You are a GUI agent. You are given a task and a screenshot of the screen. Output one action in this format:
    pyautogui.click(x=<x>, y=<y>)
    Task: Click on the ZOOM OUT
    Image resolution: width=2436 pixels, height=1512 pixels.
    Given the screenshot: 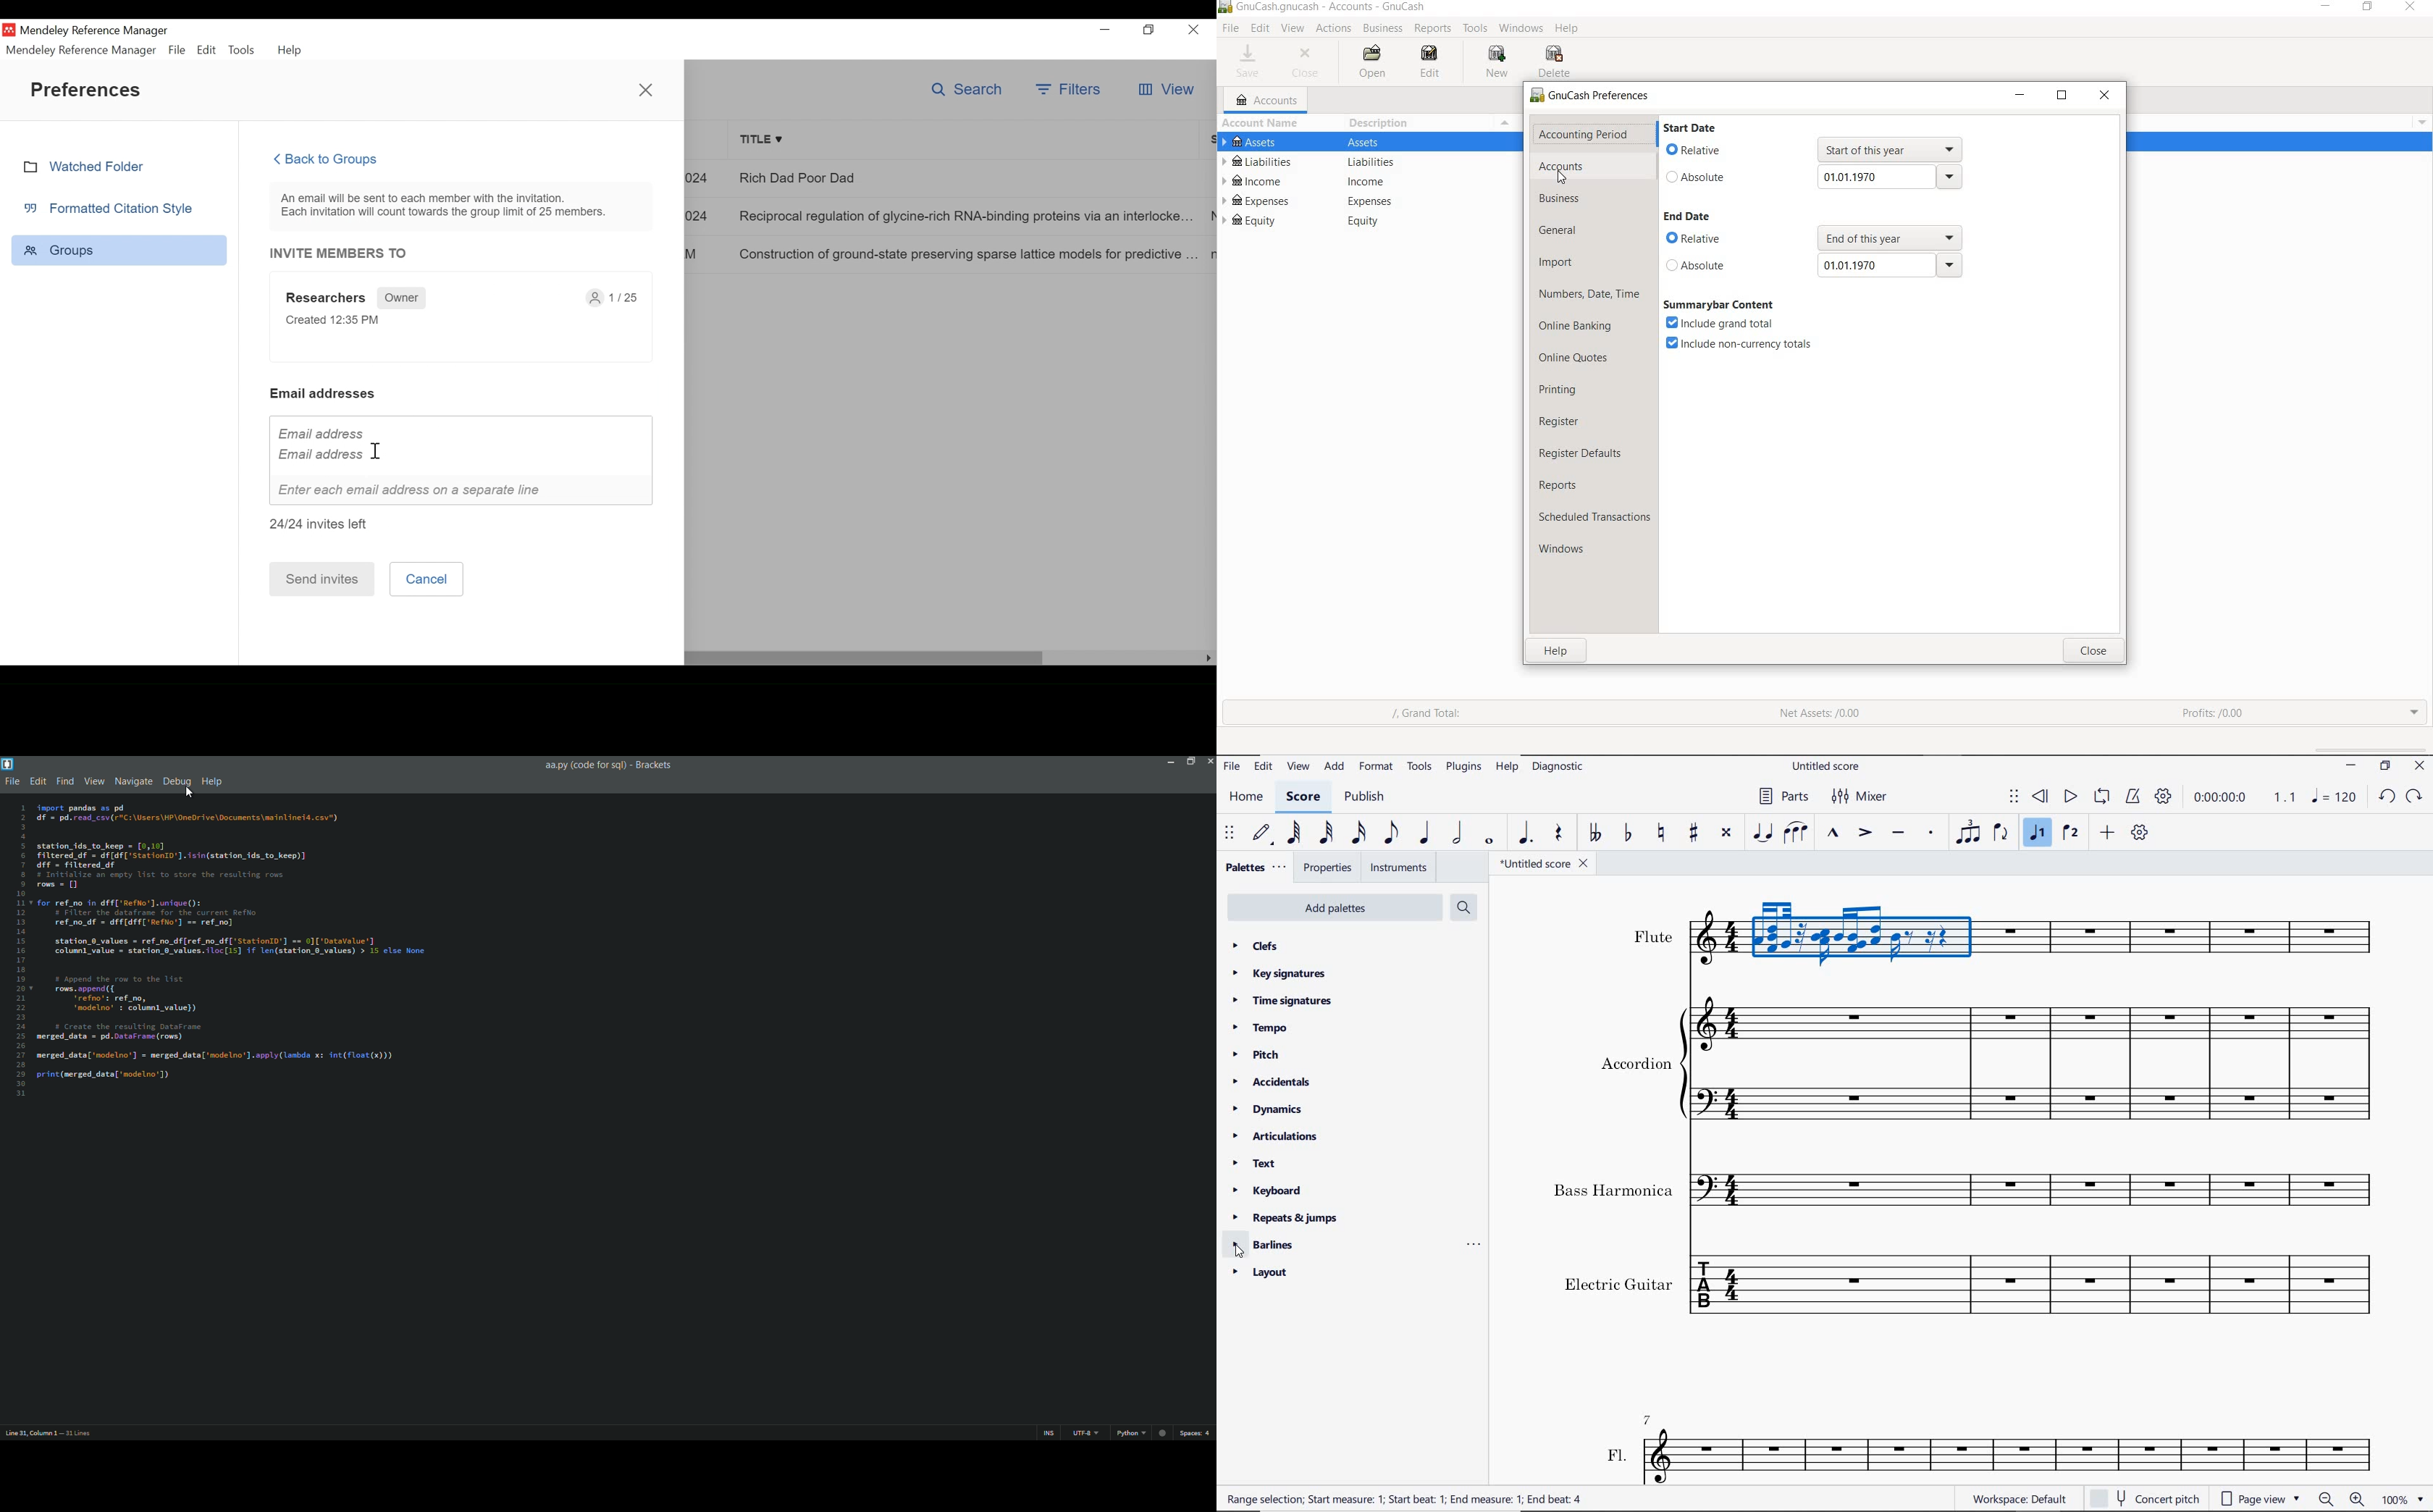 What is the action you would take?
    pyautogui.click(x=2326, y=1500)
    